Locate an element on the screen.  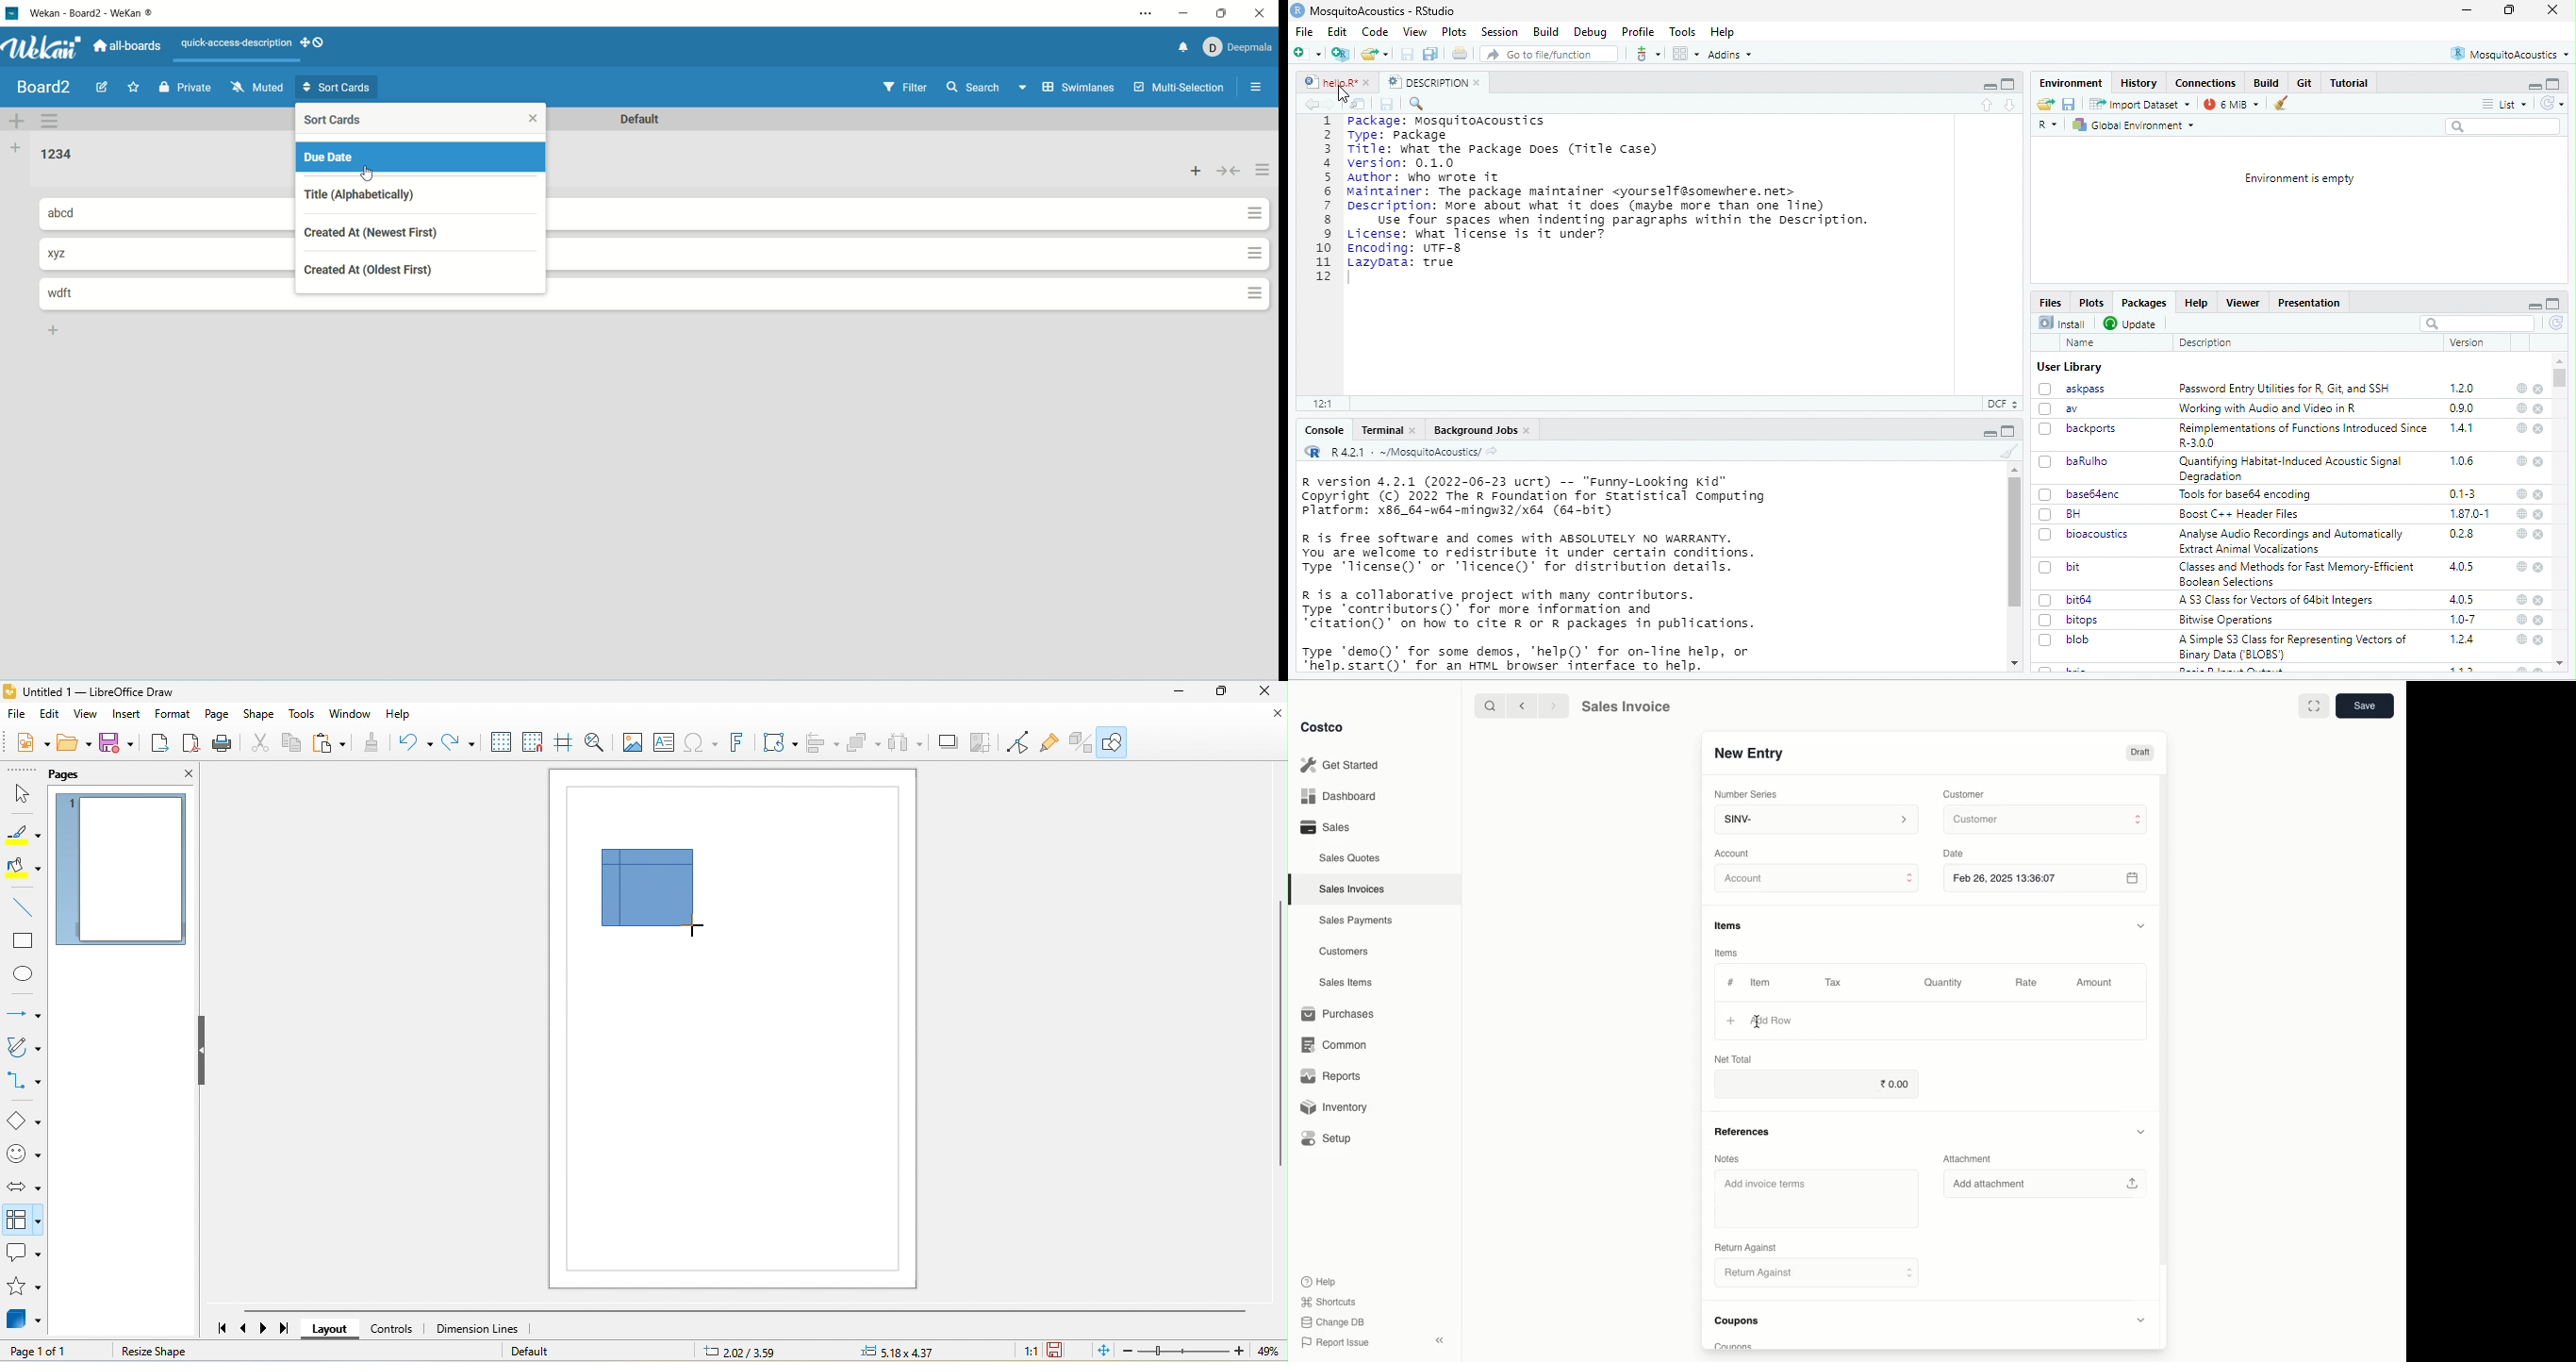
export is located at coordinates (159, 743).